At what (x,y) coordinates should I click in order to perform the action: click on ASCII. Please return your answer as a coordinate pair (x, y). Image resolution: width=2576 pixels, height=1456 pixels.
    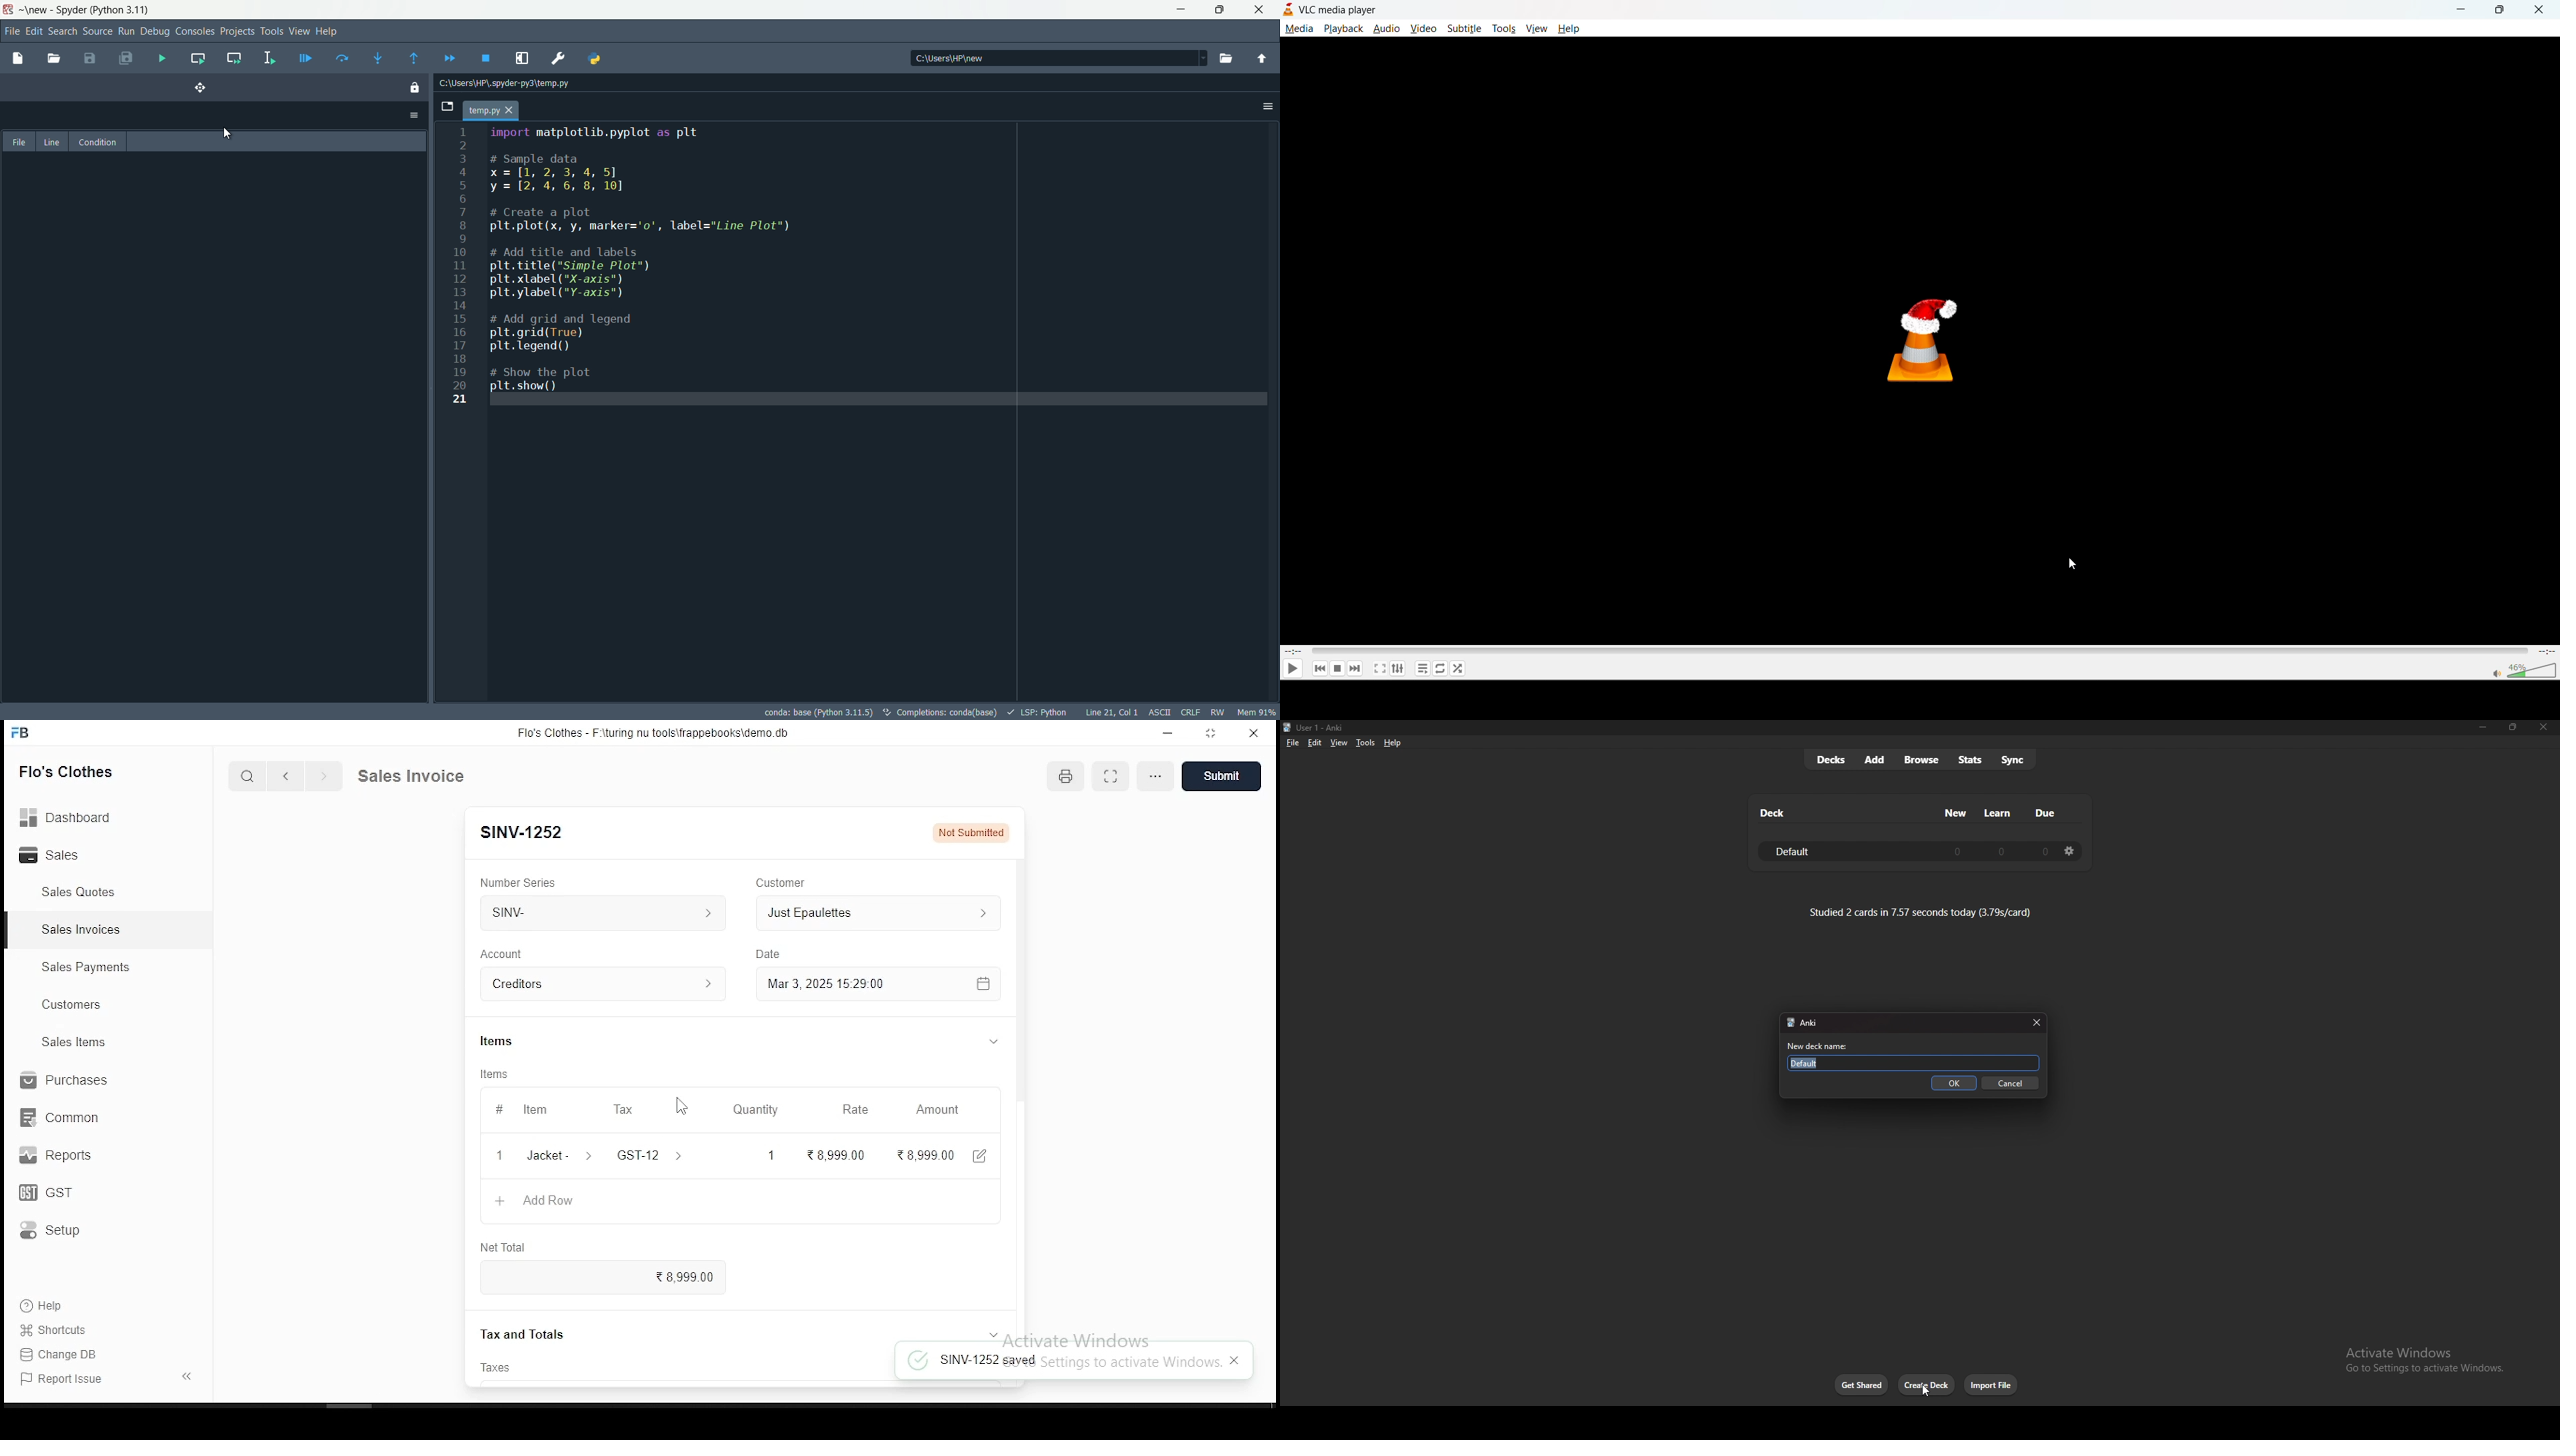
    Looking at the image, I should click on (1158, 713).